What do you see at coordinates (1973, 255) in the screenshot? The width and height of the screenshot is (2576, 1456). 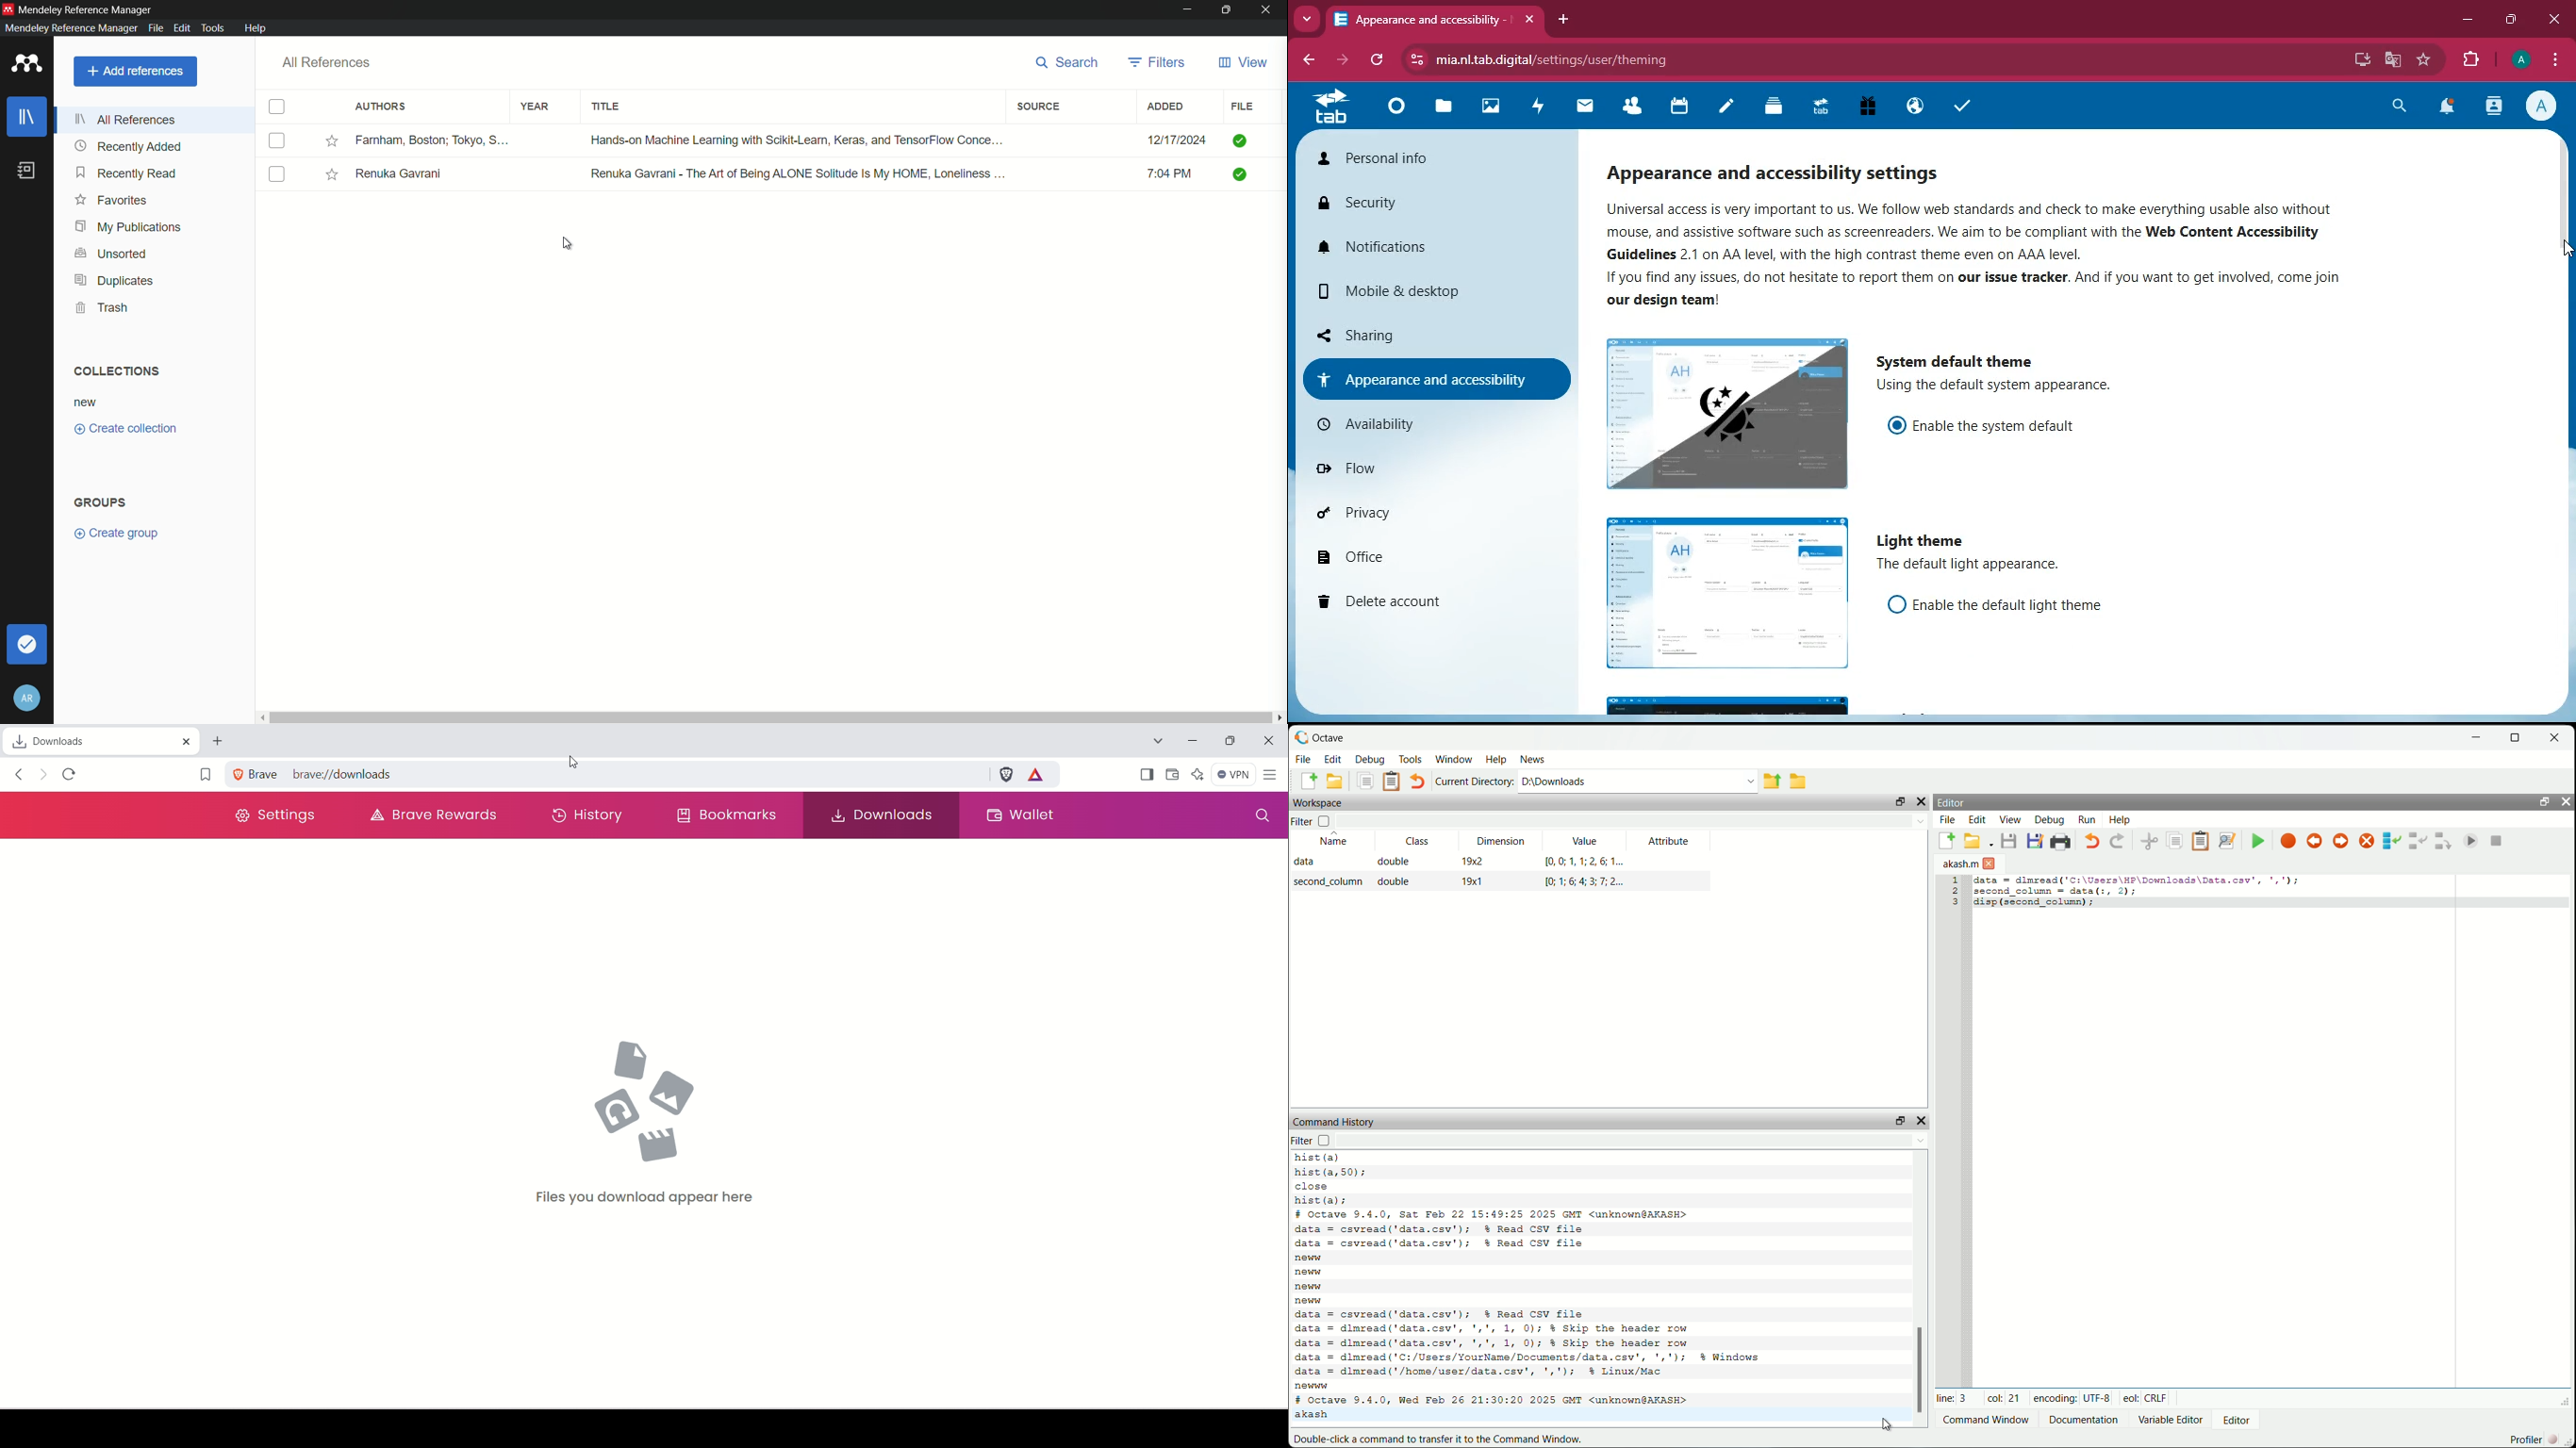 I see `Universal access is very important to us. We follow web standards and check to make everything usable also without
mouse, and assistive software such as screenreaders. We aim to be compliant with the Web Content Accessibility
Guidelines 2.1 on AA level, with the high contrast theme even on AAA level,

If you find any issues, do not hesitate to report them on our issue tracker. And if you want to get involved, come join
our design team!` at bounding box center [1973, 255].